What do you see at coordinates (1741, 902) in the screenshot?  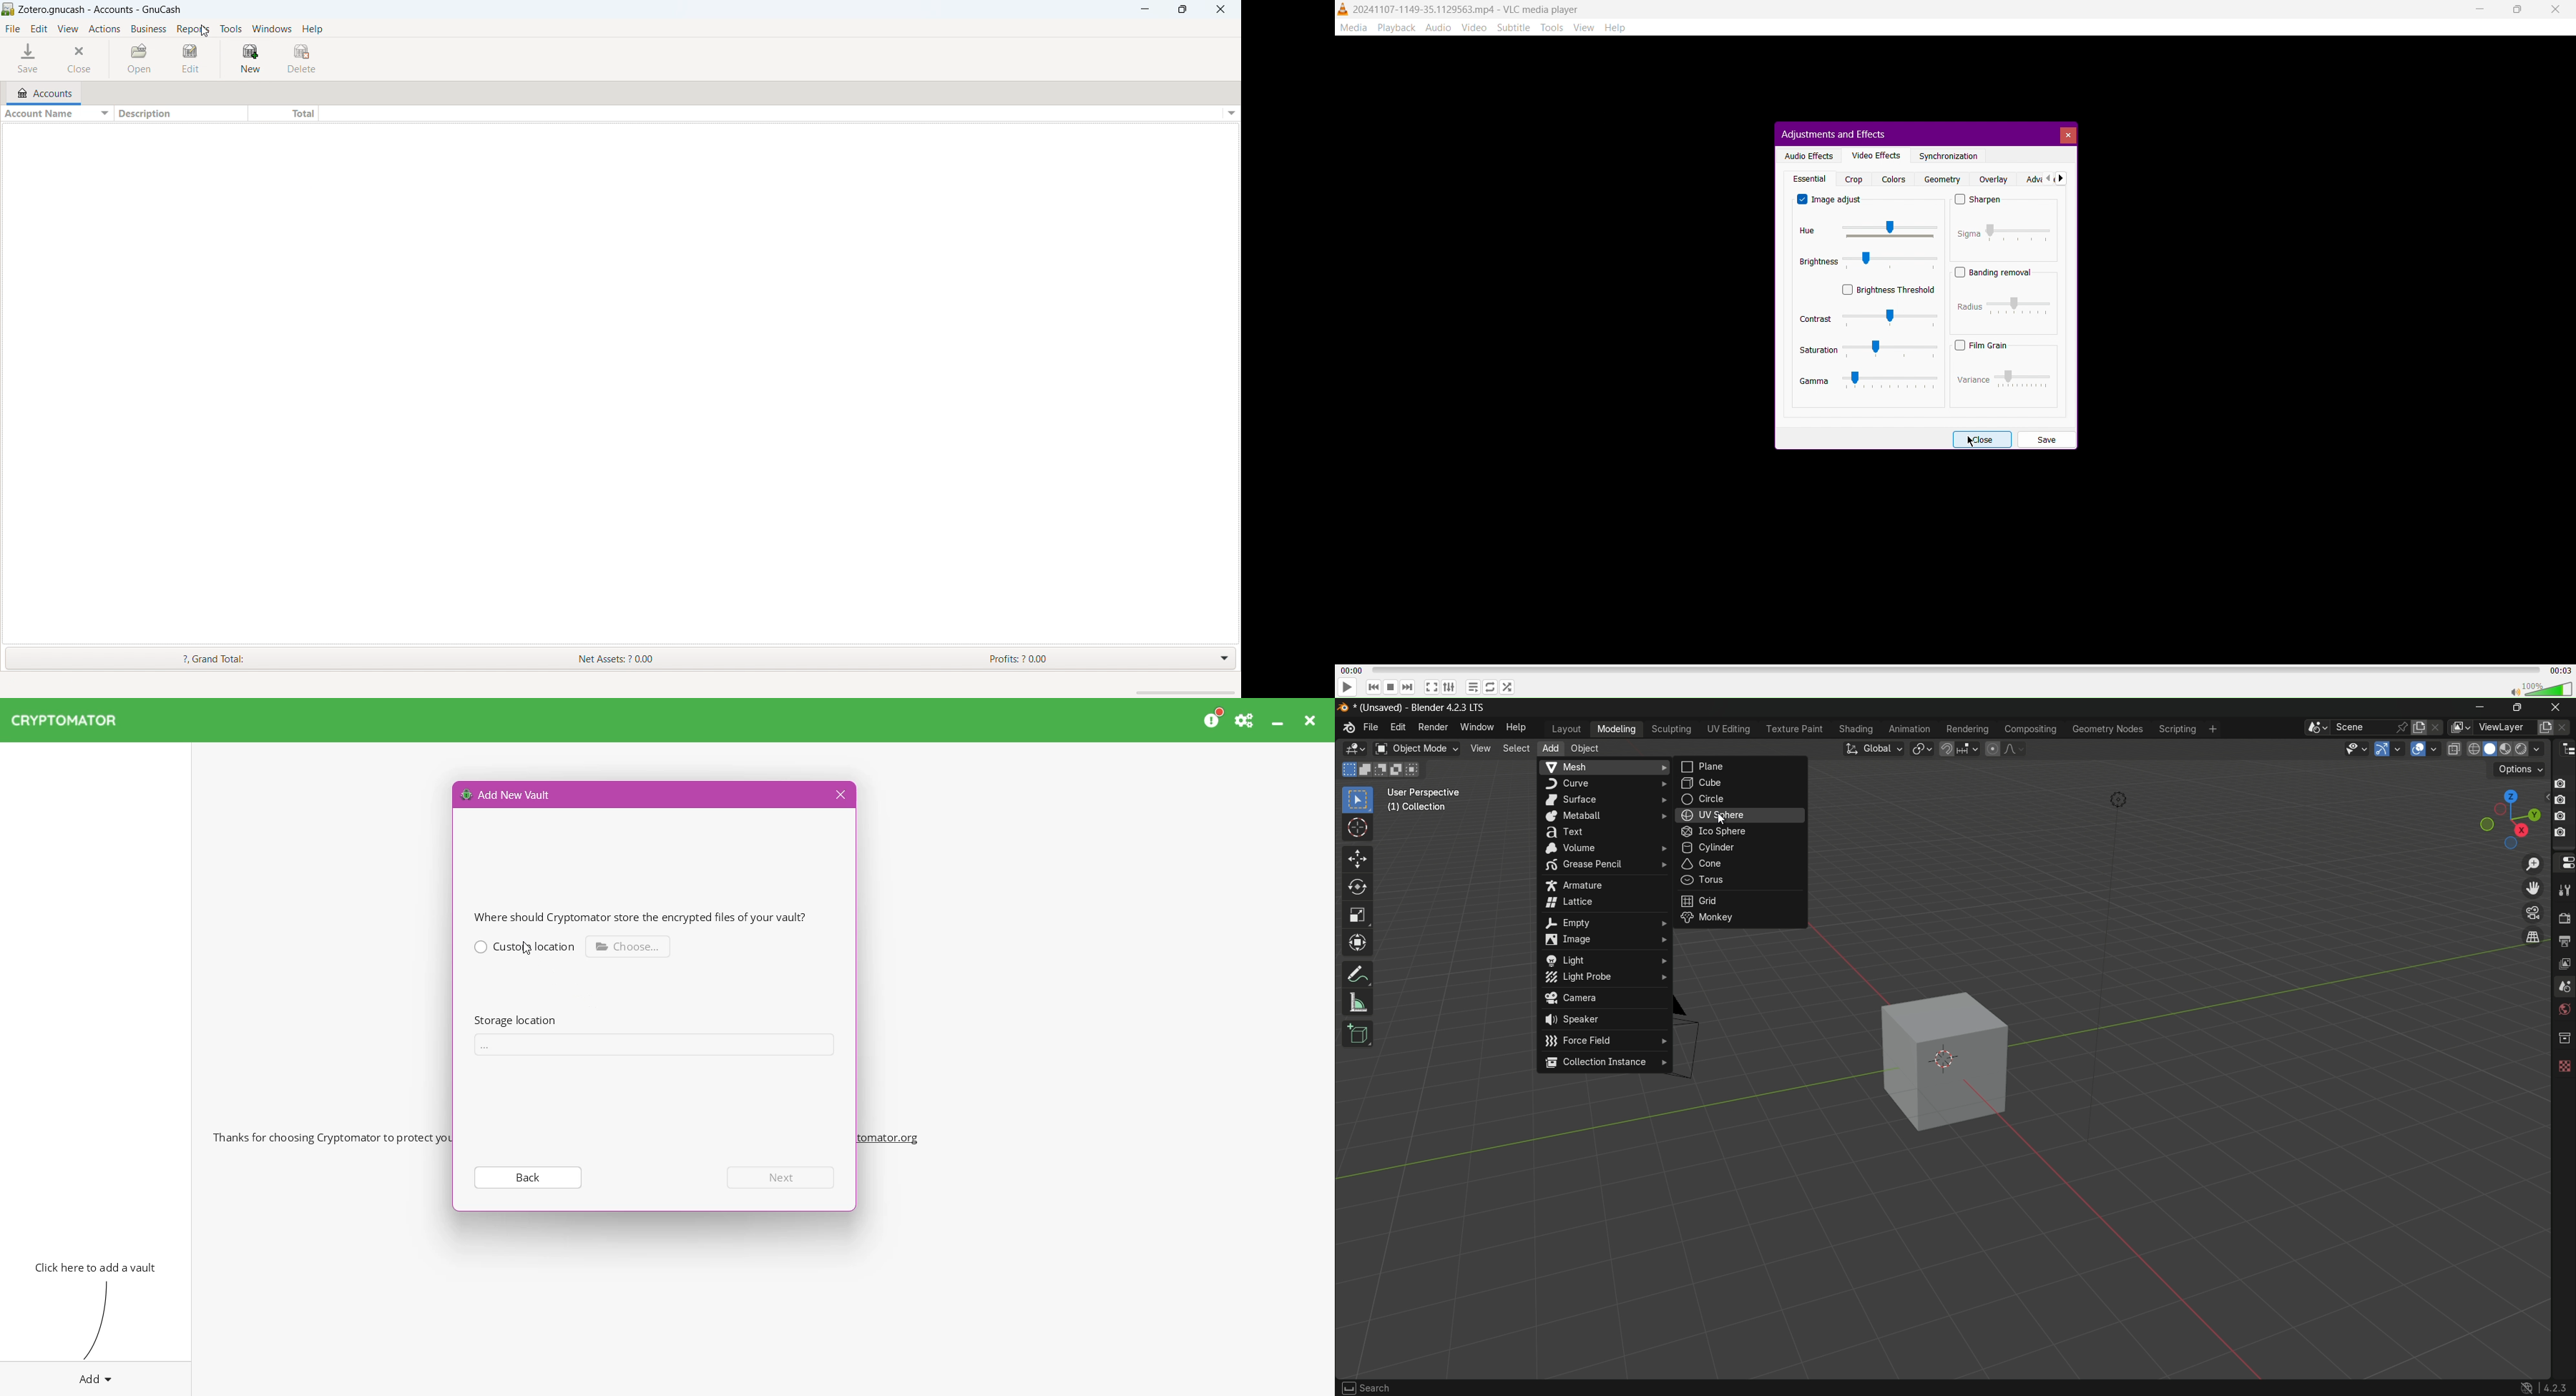 I see `grid` at bounding box center [1741, 902].